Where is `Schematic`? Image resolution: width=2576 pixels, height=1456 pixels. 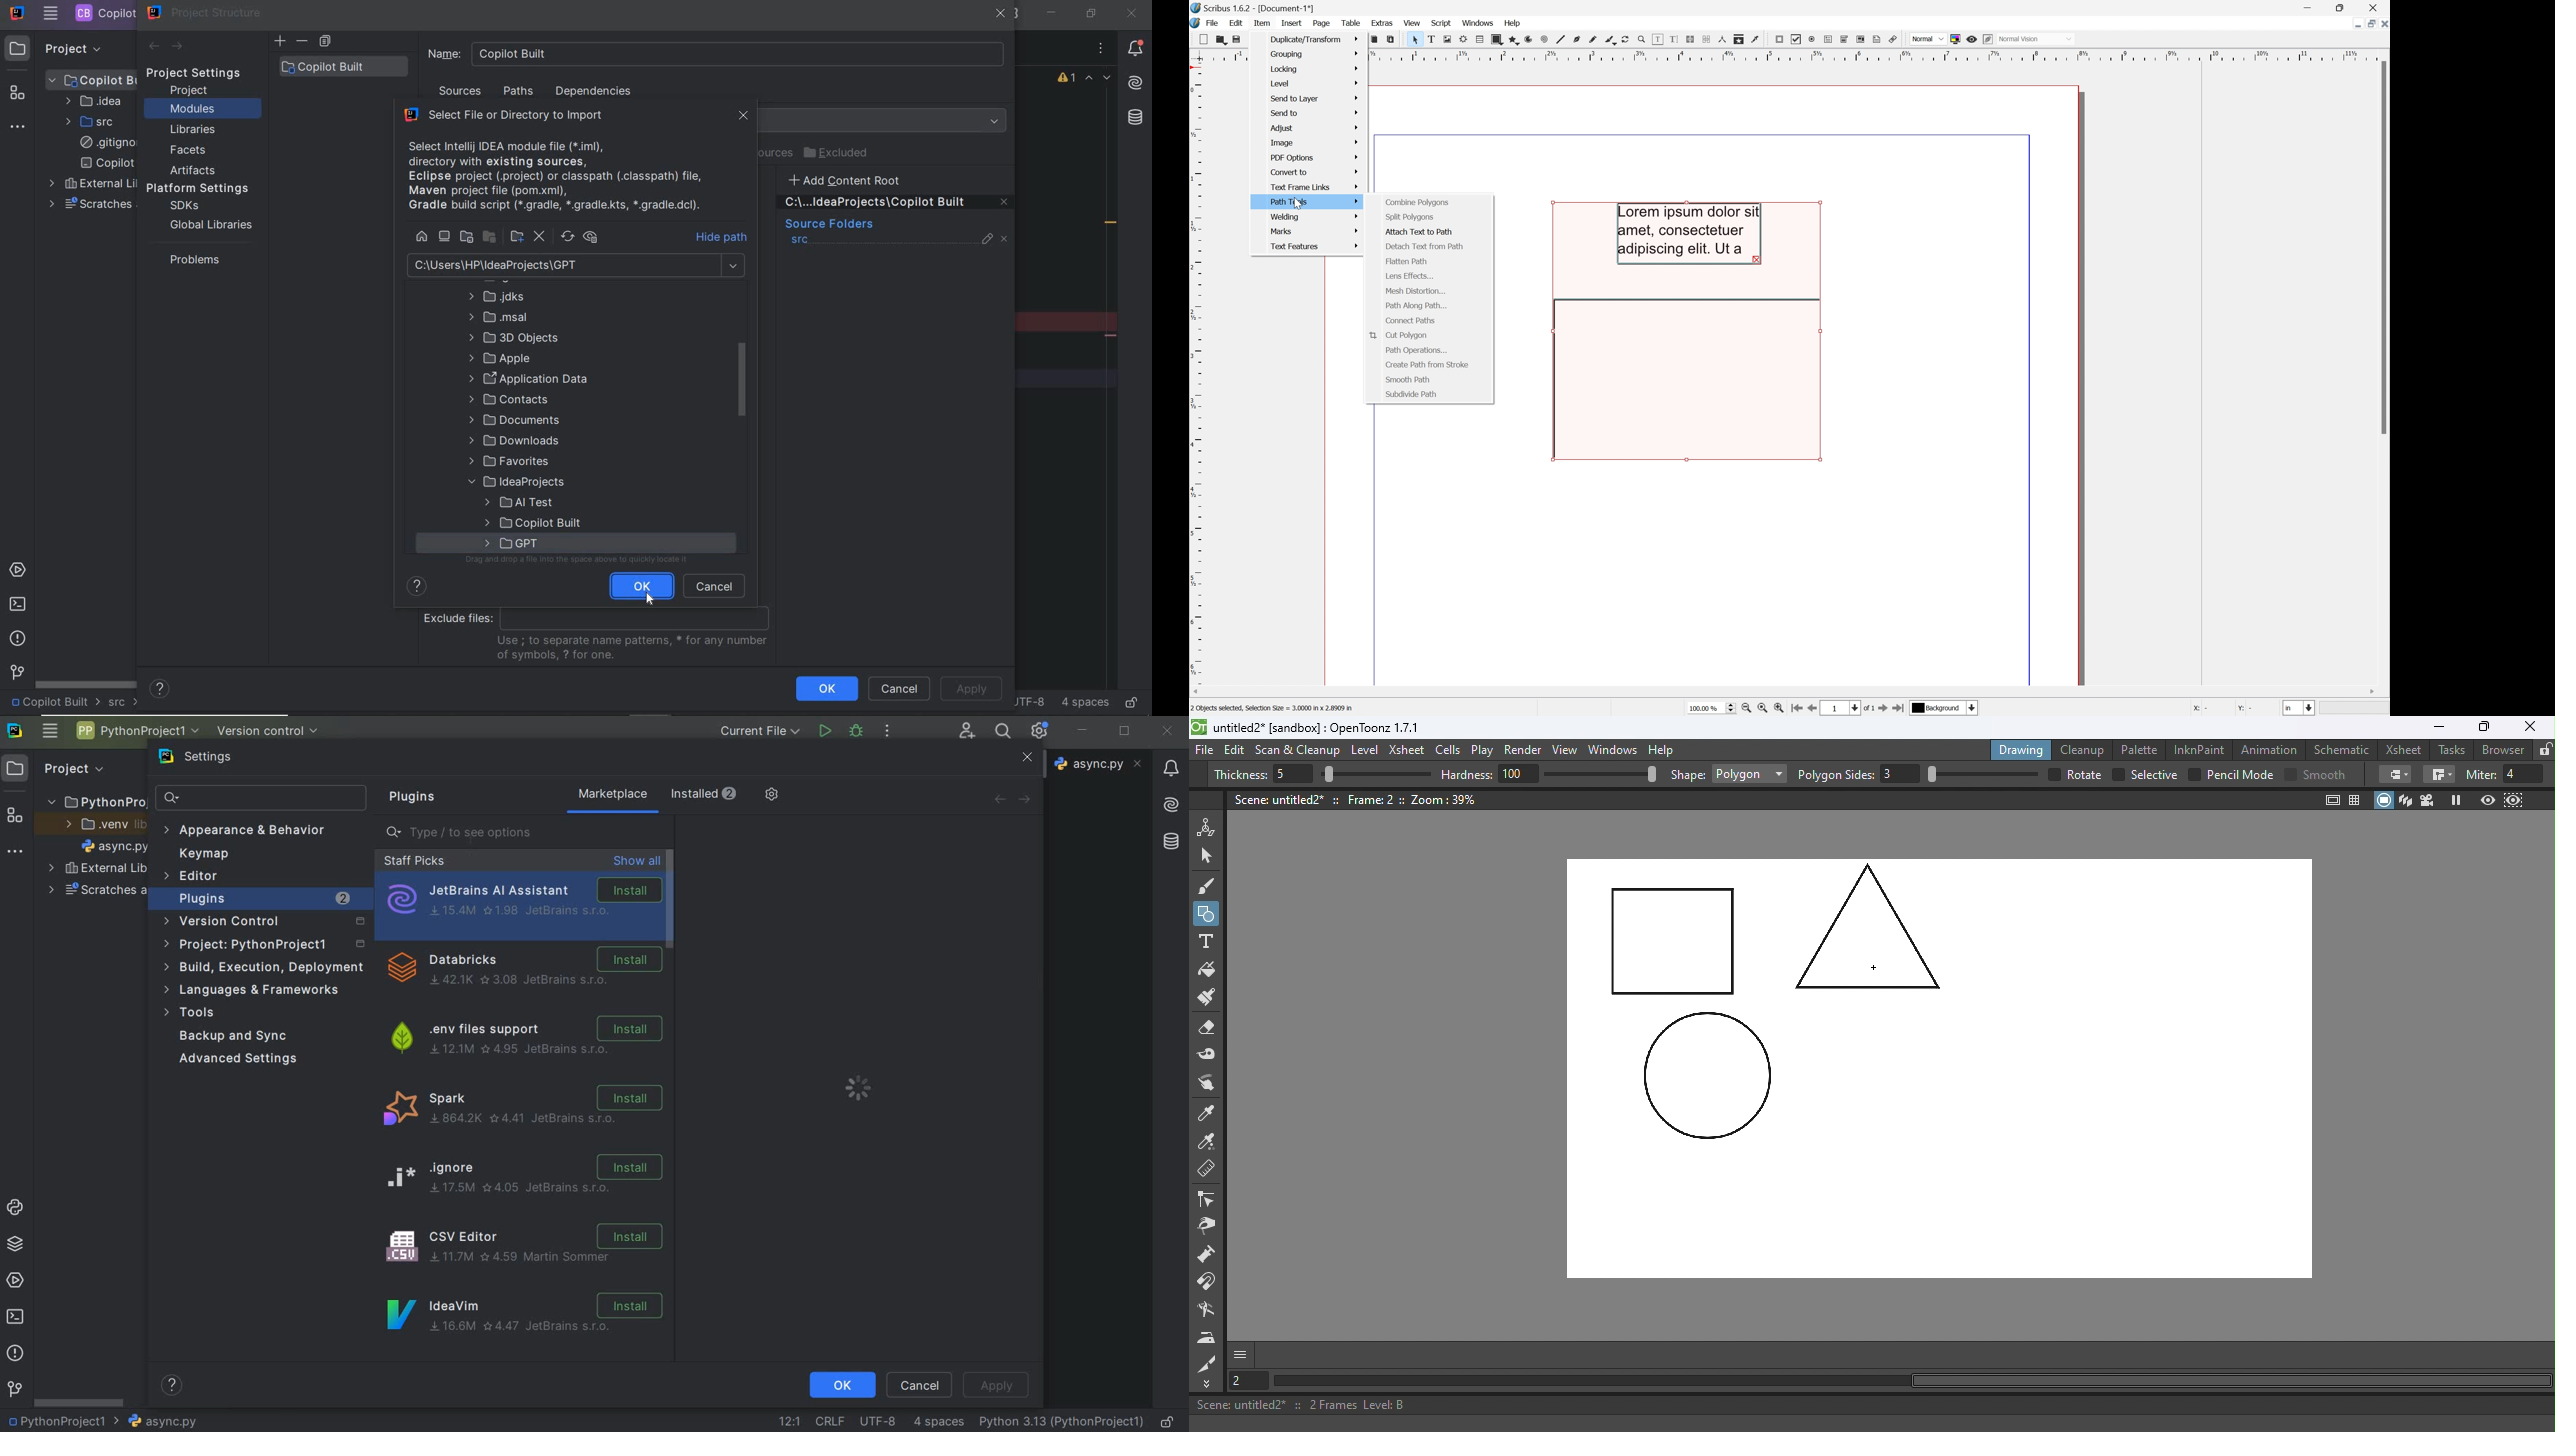
Schematic is located at coordinates (2342, 750).